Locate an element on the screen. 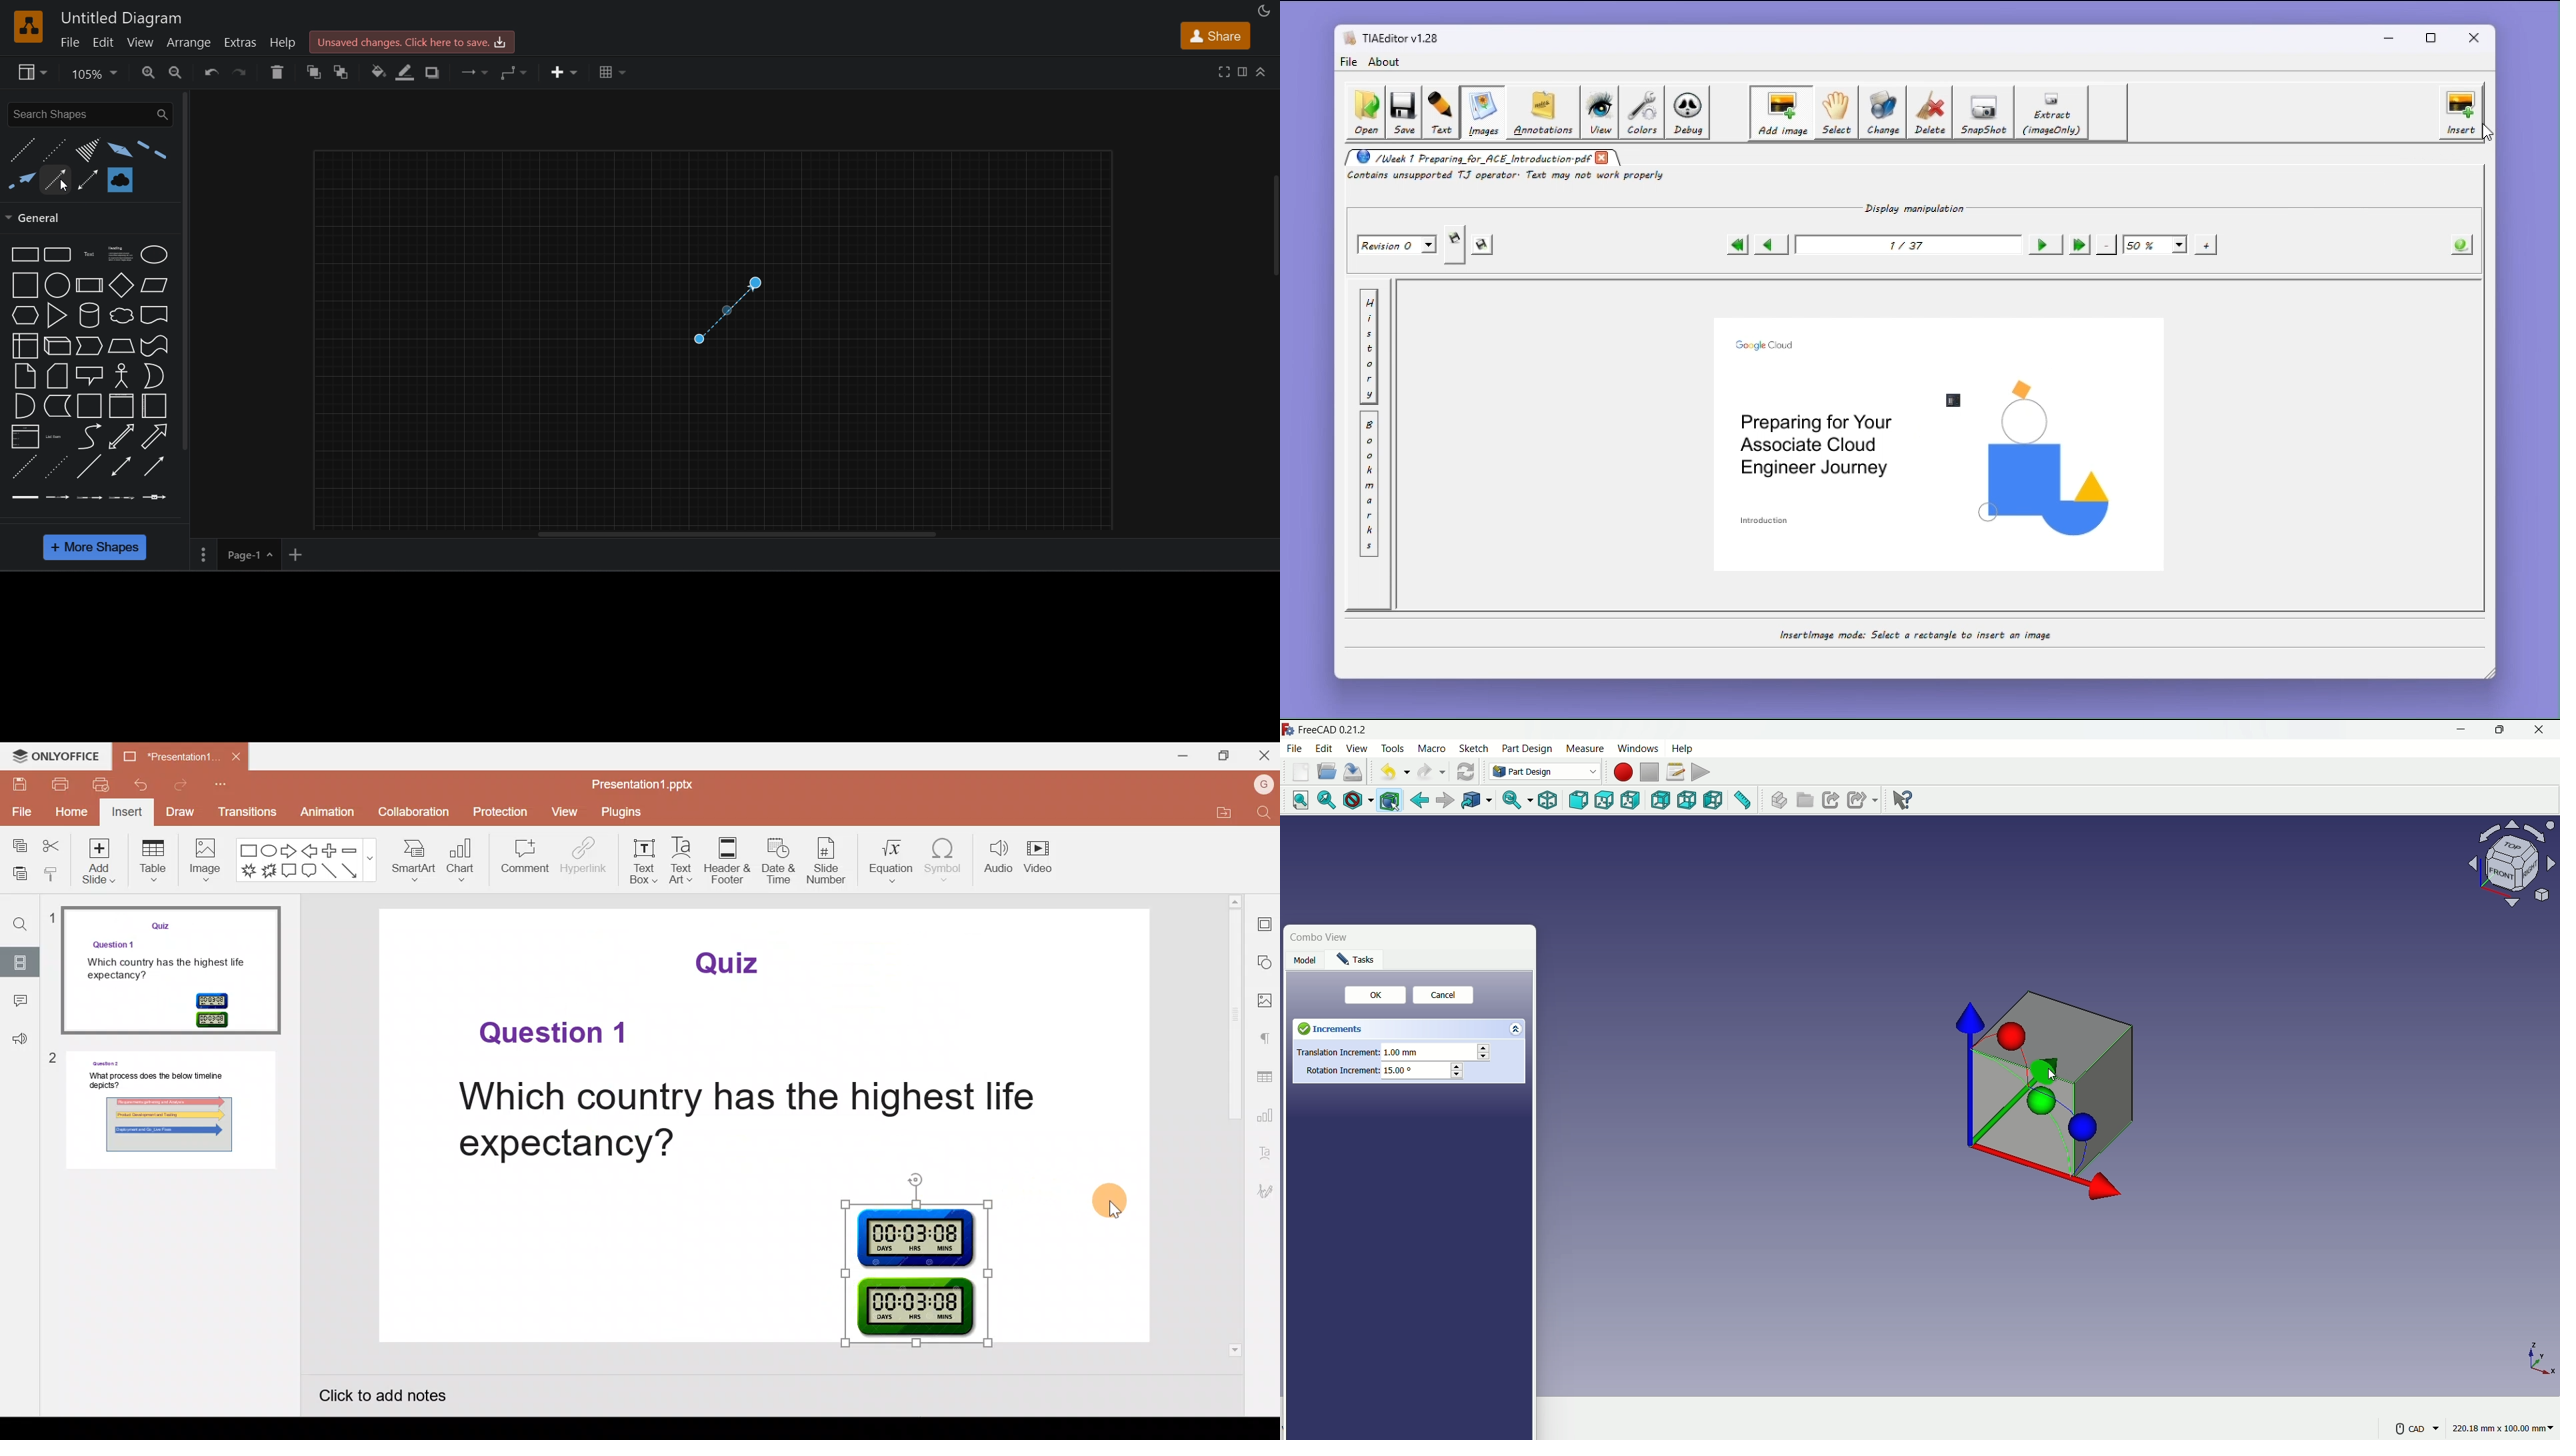 The height and width of the screenshot is (1456, 2576). File is located at coordinates (19, 811).